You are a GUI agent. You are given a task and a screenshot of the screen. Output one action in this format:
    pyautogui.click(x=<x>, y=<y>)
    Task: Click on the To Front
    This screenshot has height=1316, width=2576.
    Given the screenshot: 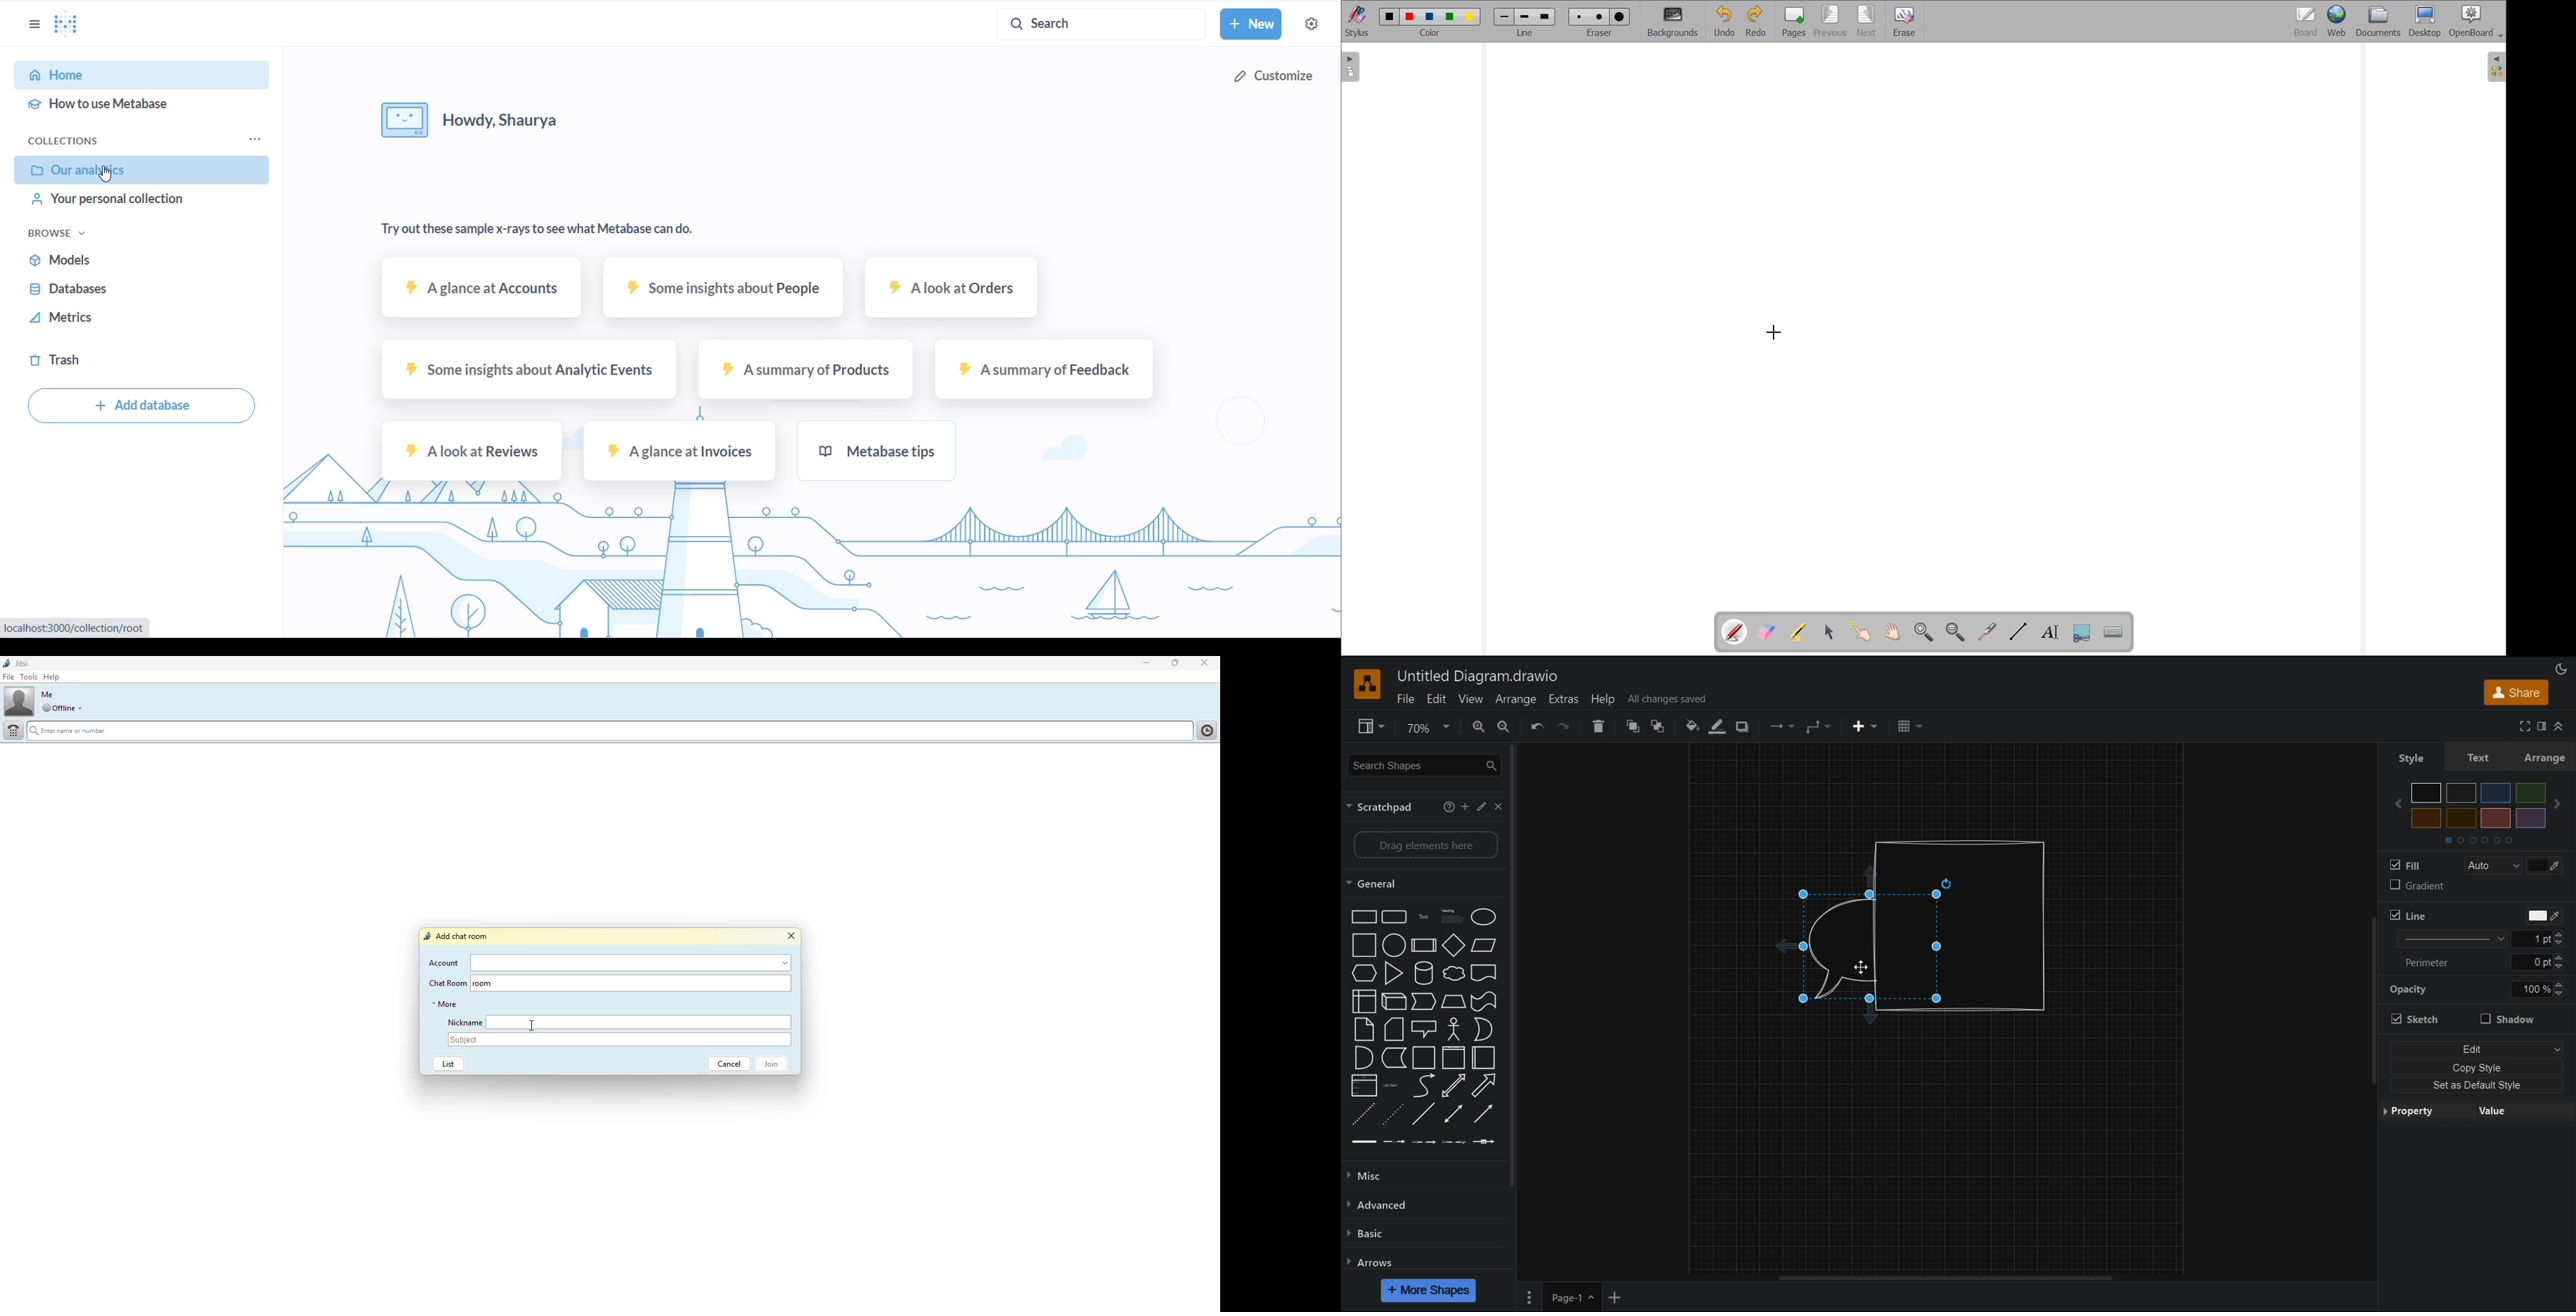 What is the action you would take?
    pyautogui.click(x=1633, y=726)
    